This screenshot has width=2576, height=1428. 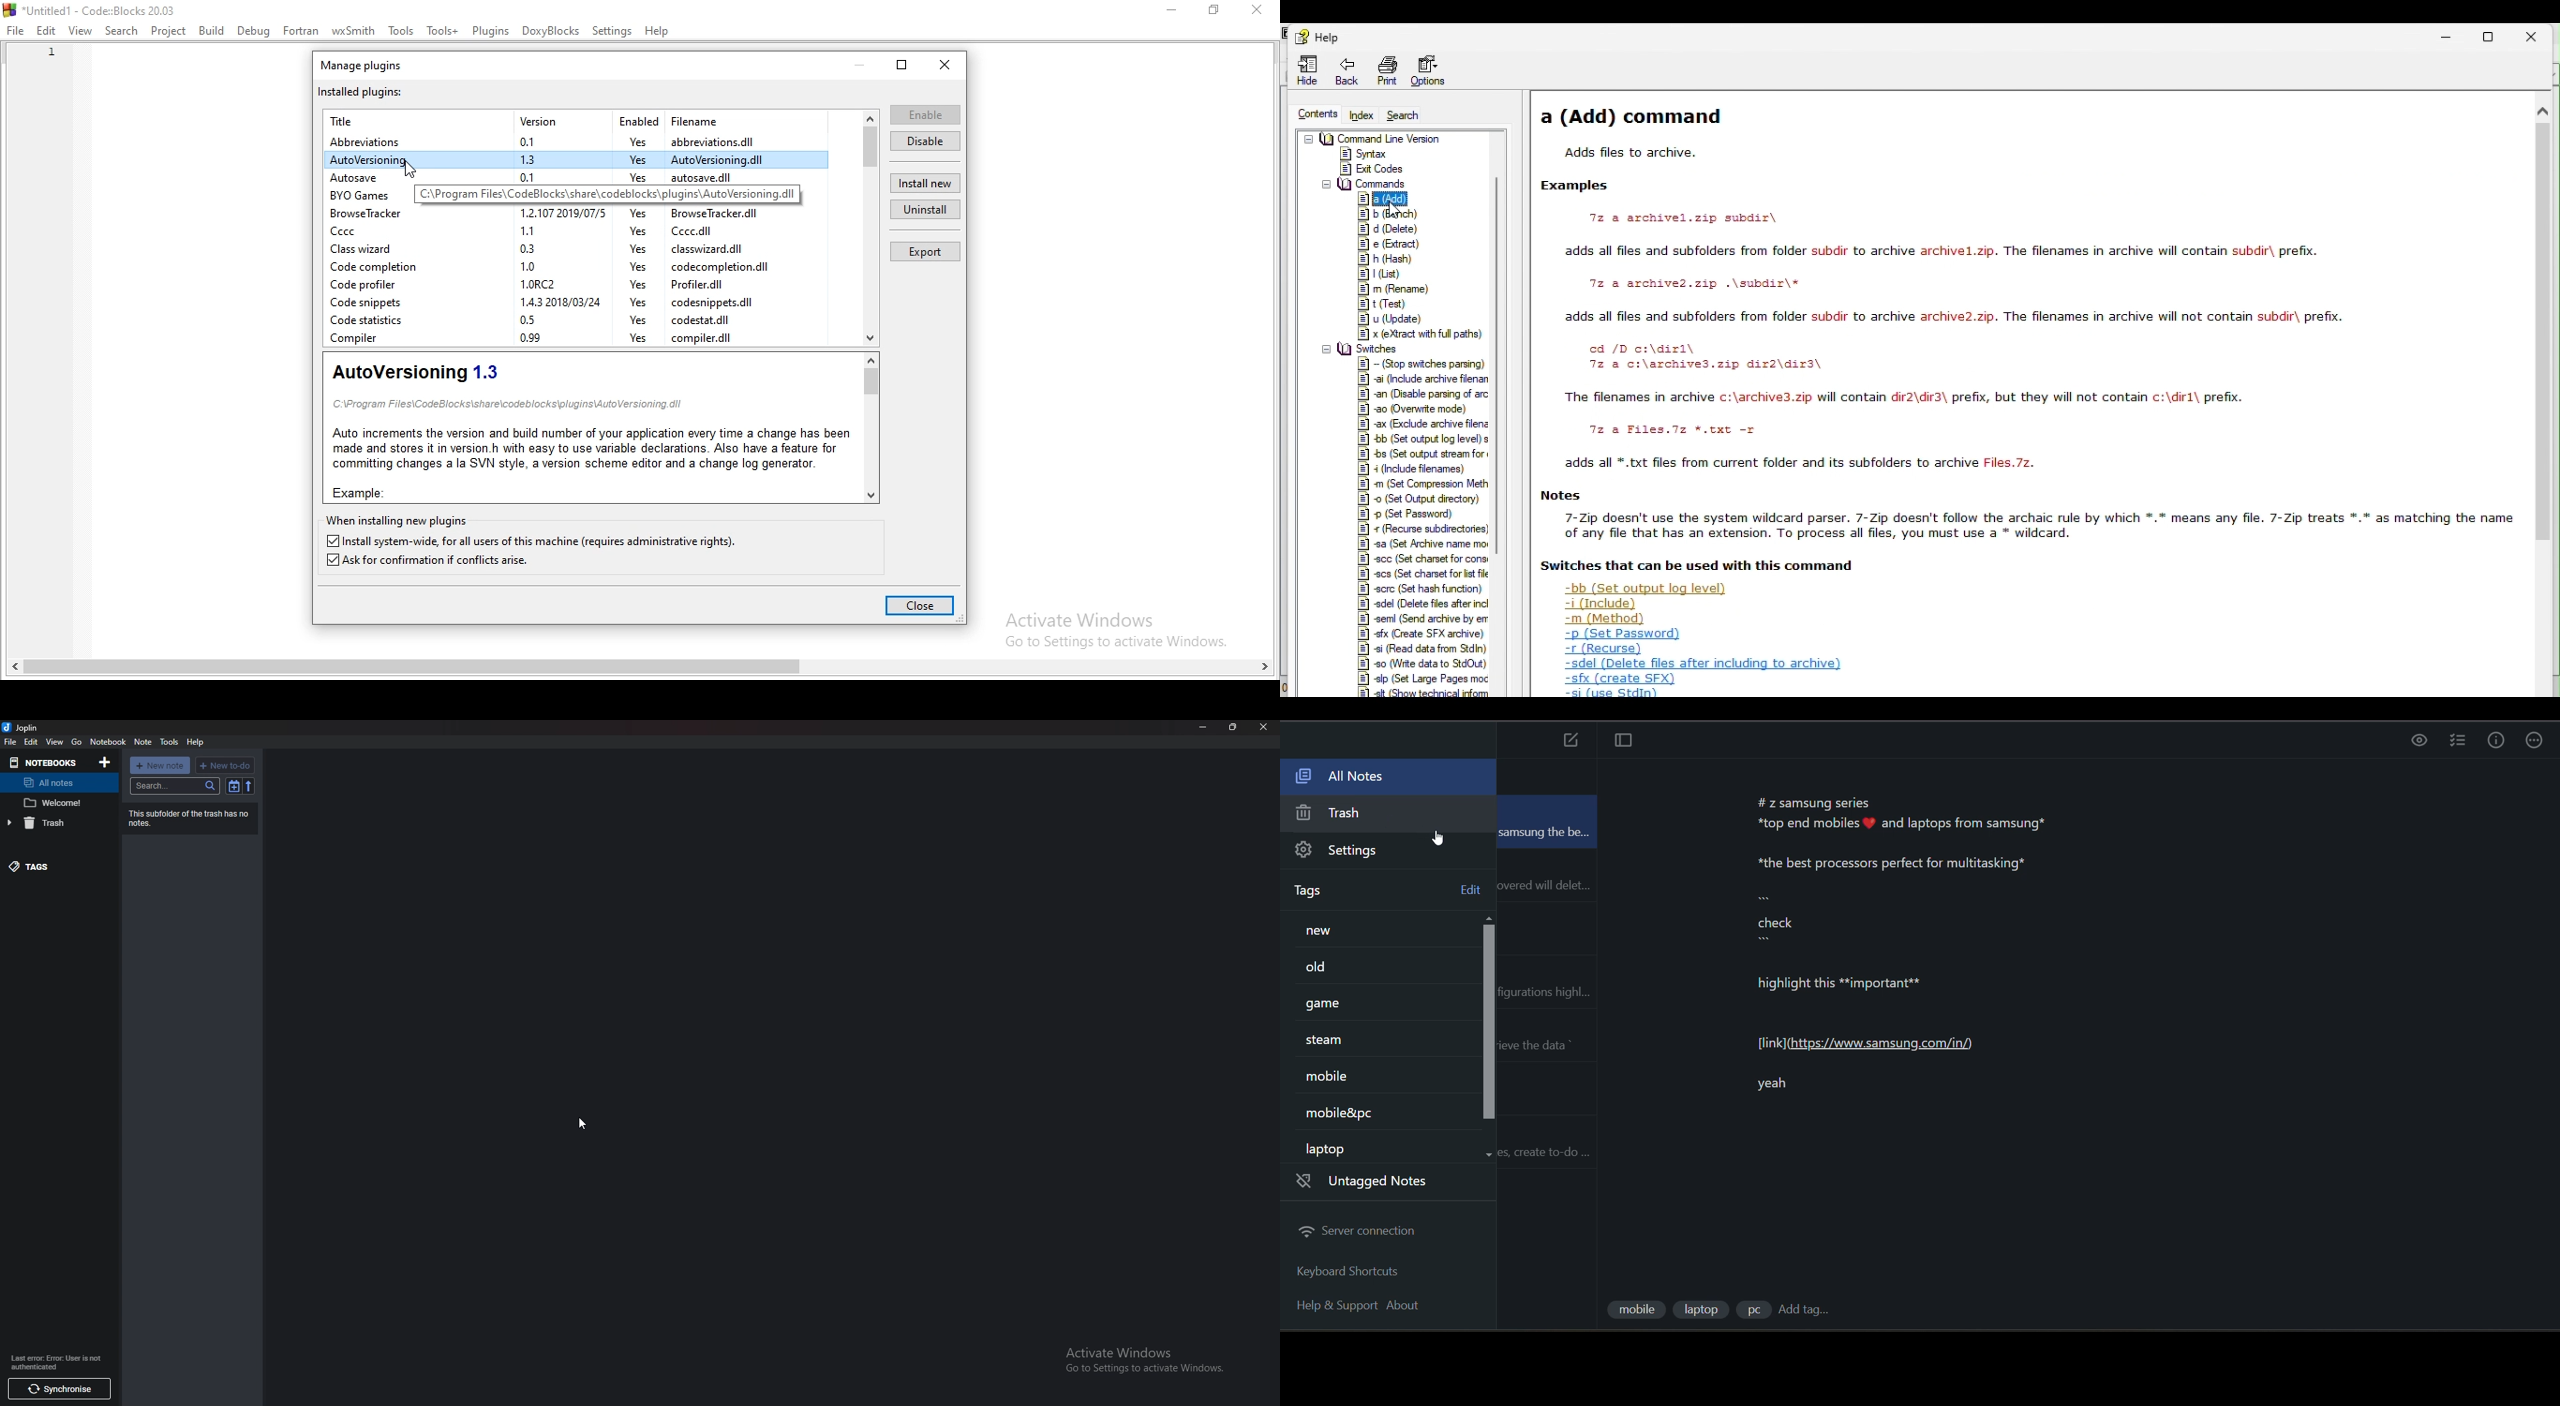 I want to click on Restore, so click(x=2489, y=39).